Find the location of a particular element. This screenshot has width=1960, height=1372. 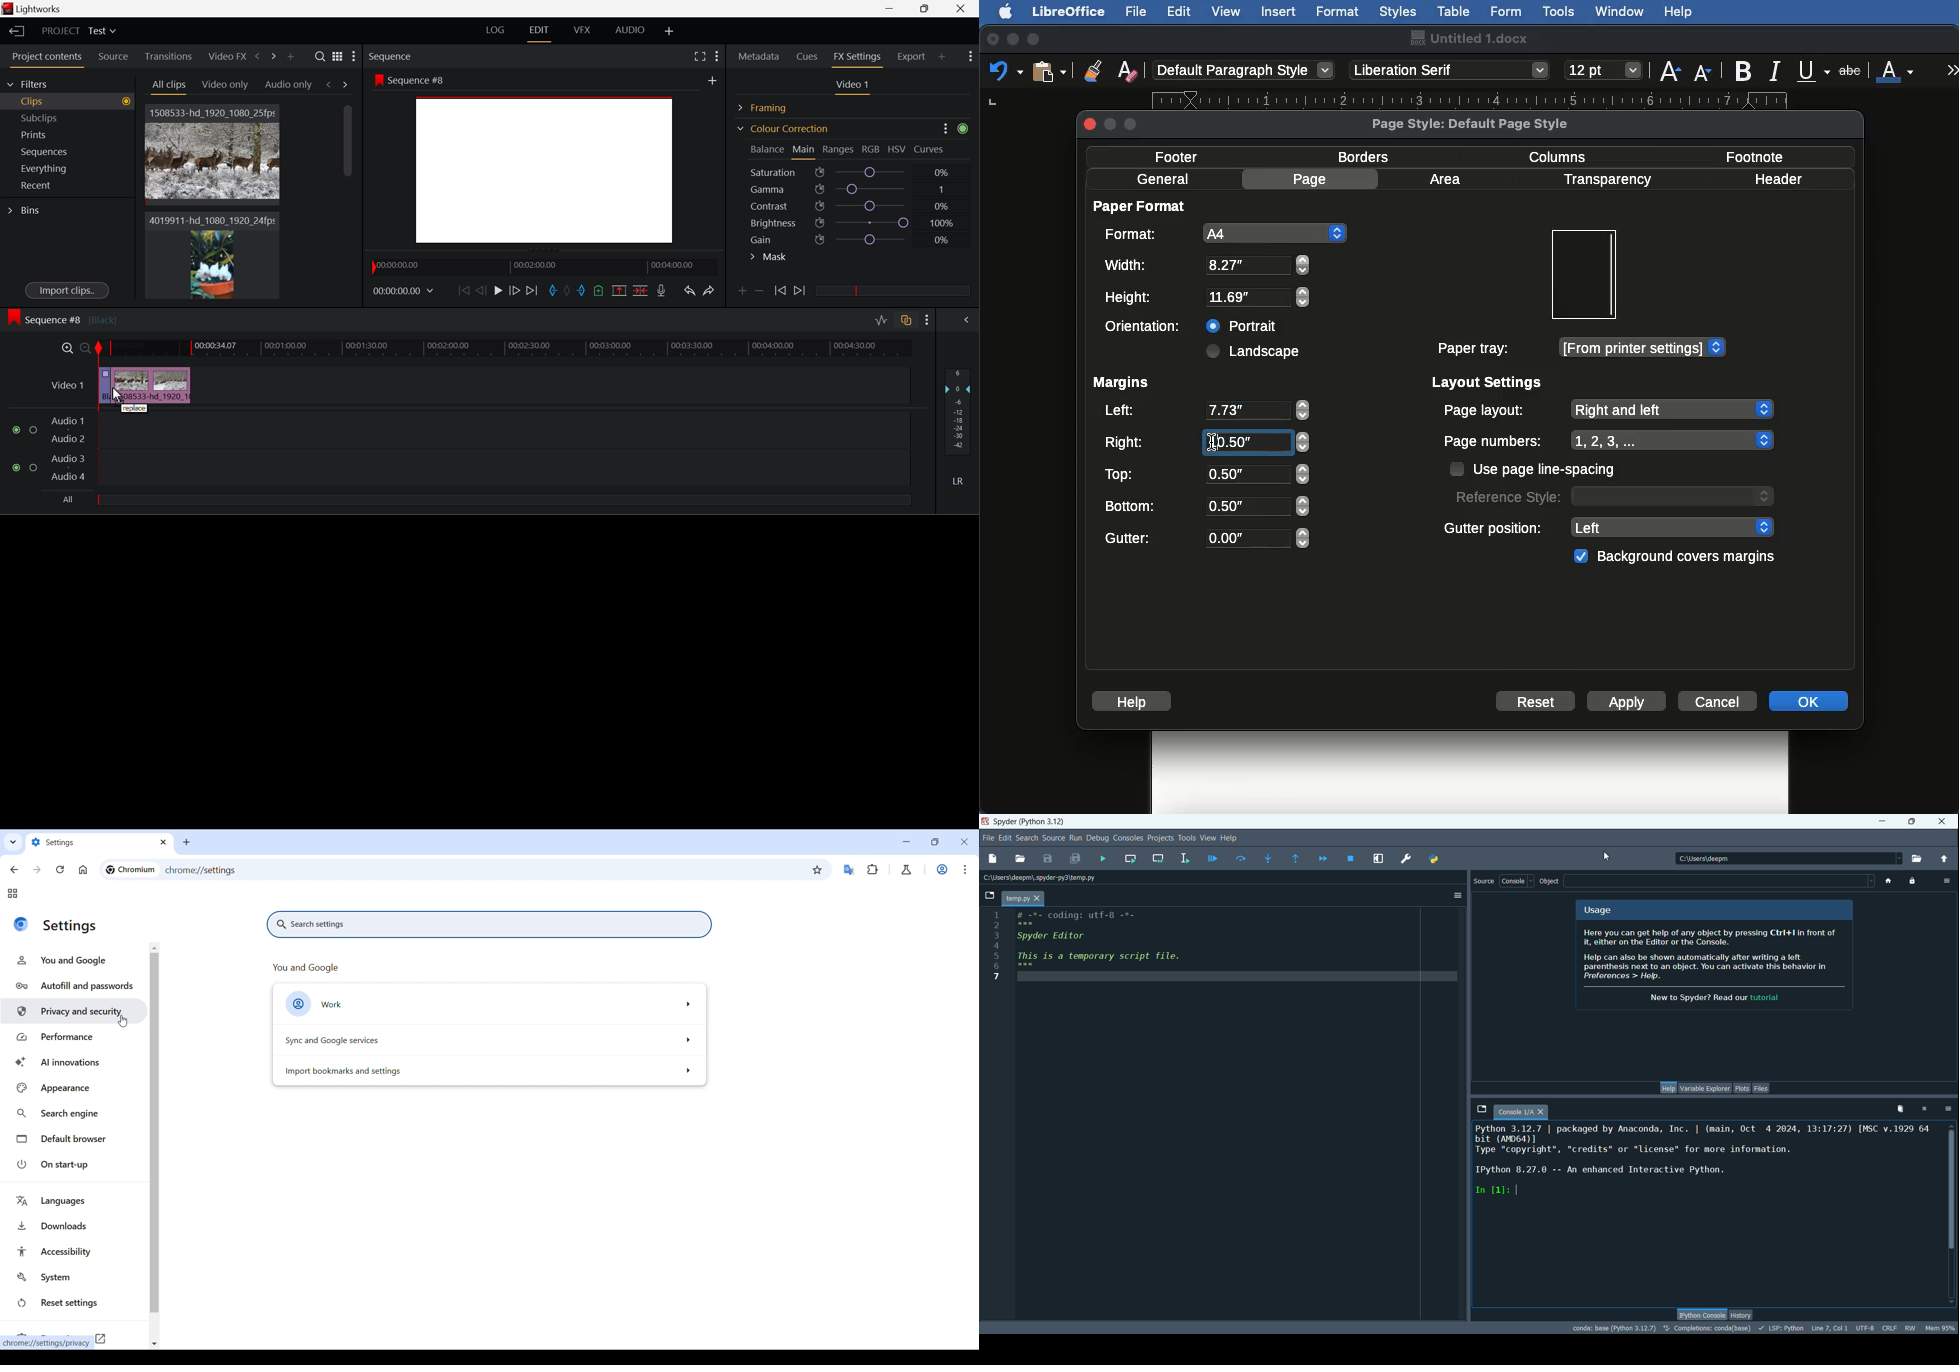

home is located at coordinates (1890, 882).